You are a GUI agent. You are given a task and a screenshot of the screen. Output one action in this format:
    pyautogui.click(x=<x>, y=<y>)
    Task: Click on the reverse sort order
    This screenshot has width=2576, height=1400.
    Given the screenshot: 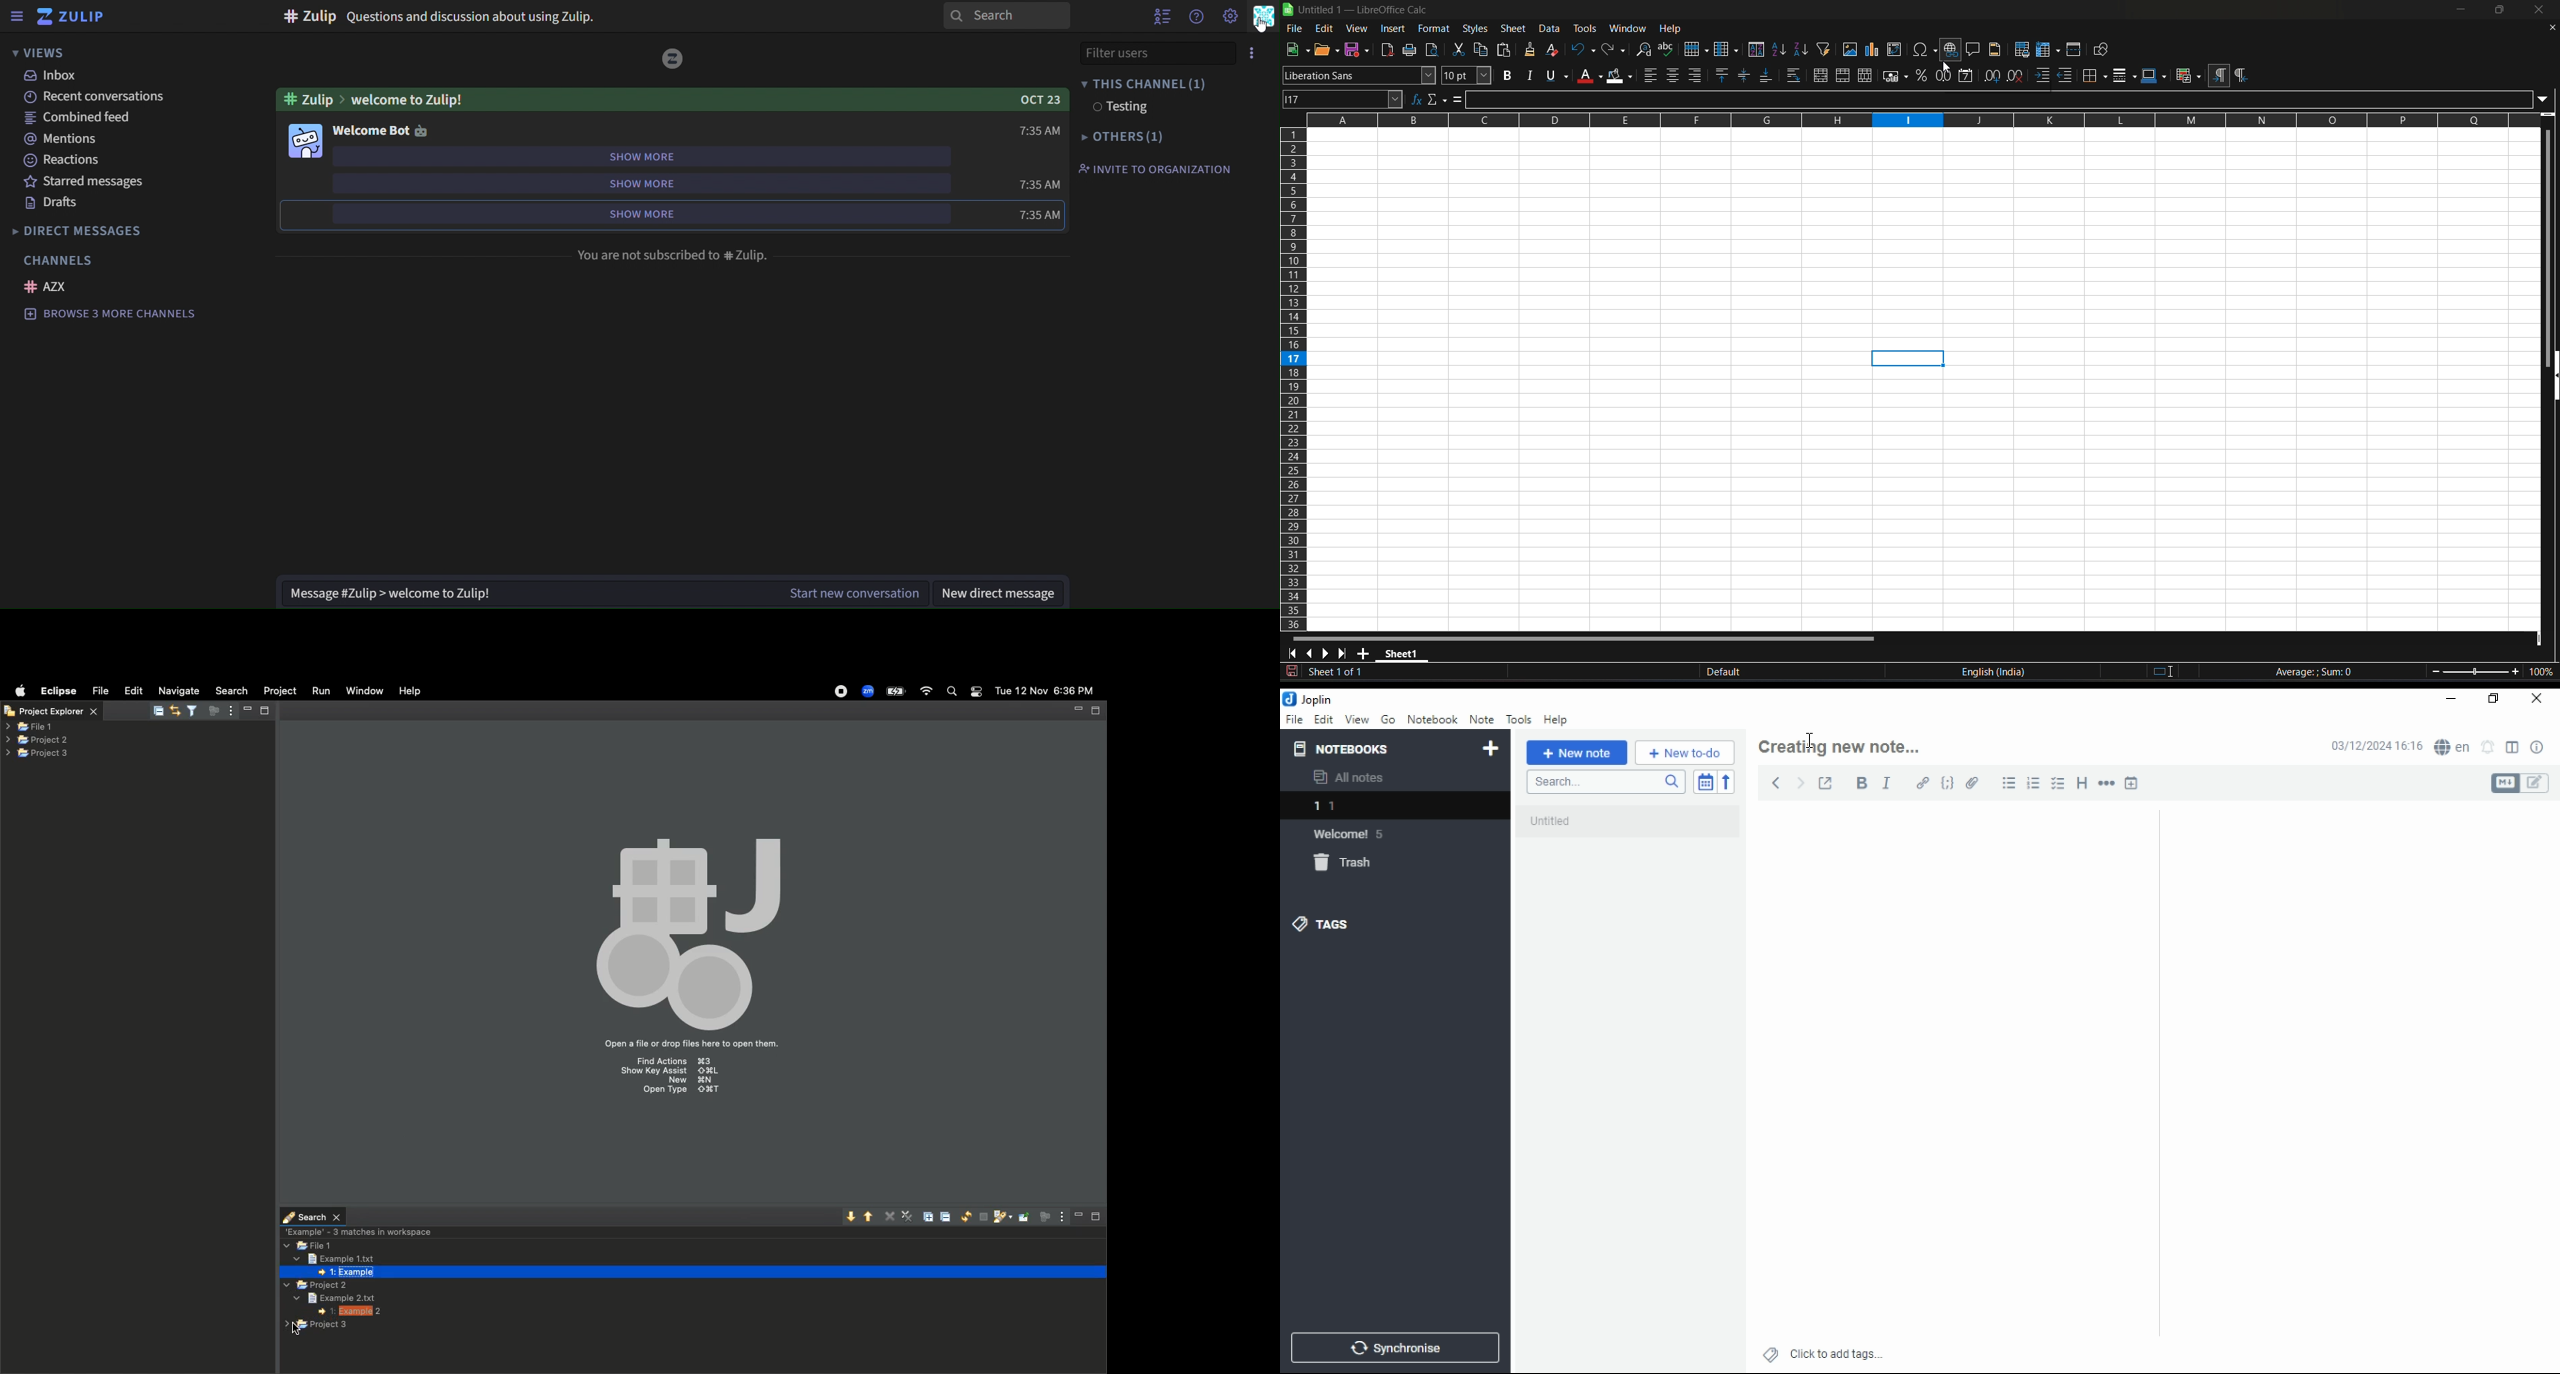 What is the action you would take?
    pyautogui.click(x=1726, y=782)
    